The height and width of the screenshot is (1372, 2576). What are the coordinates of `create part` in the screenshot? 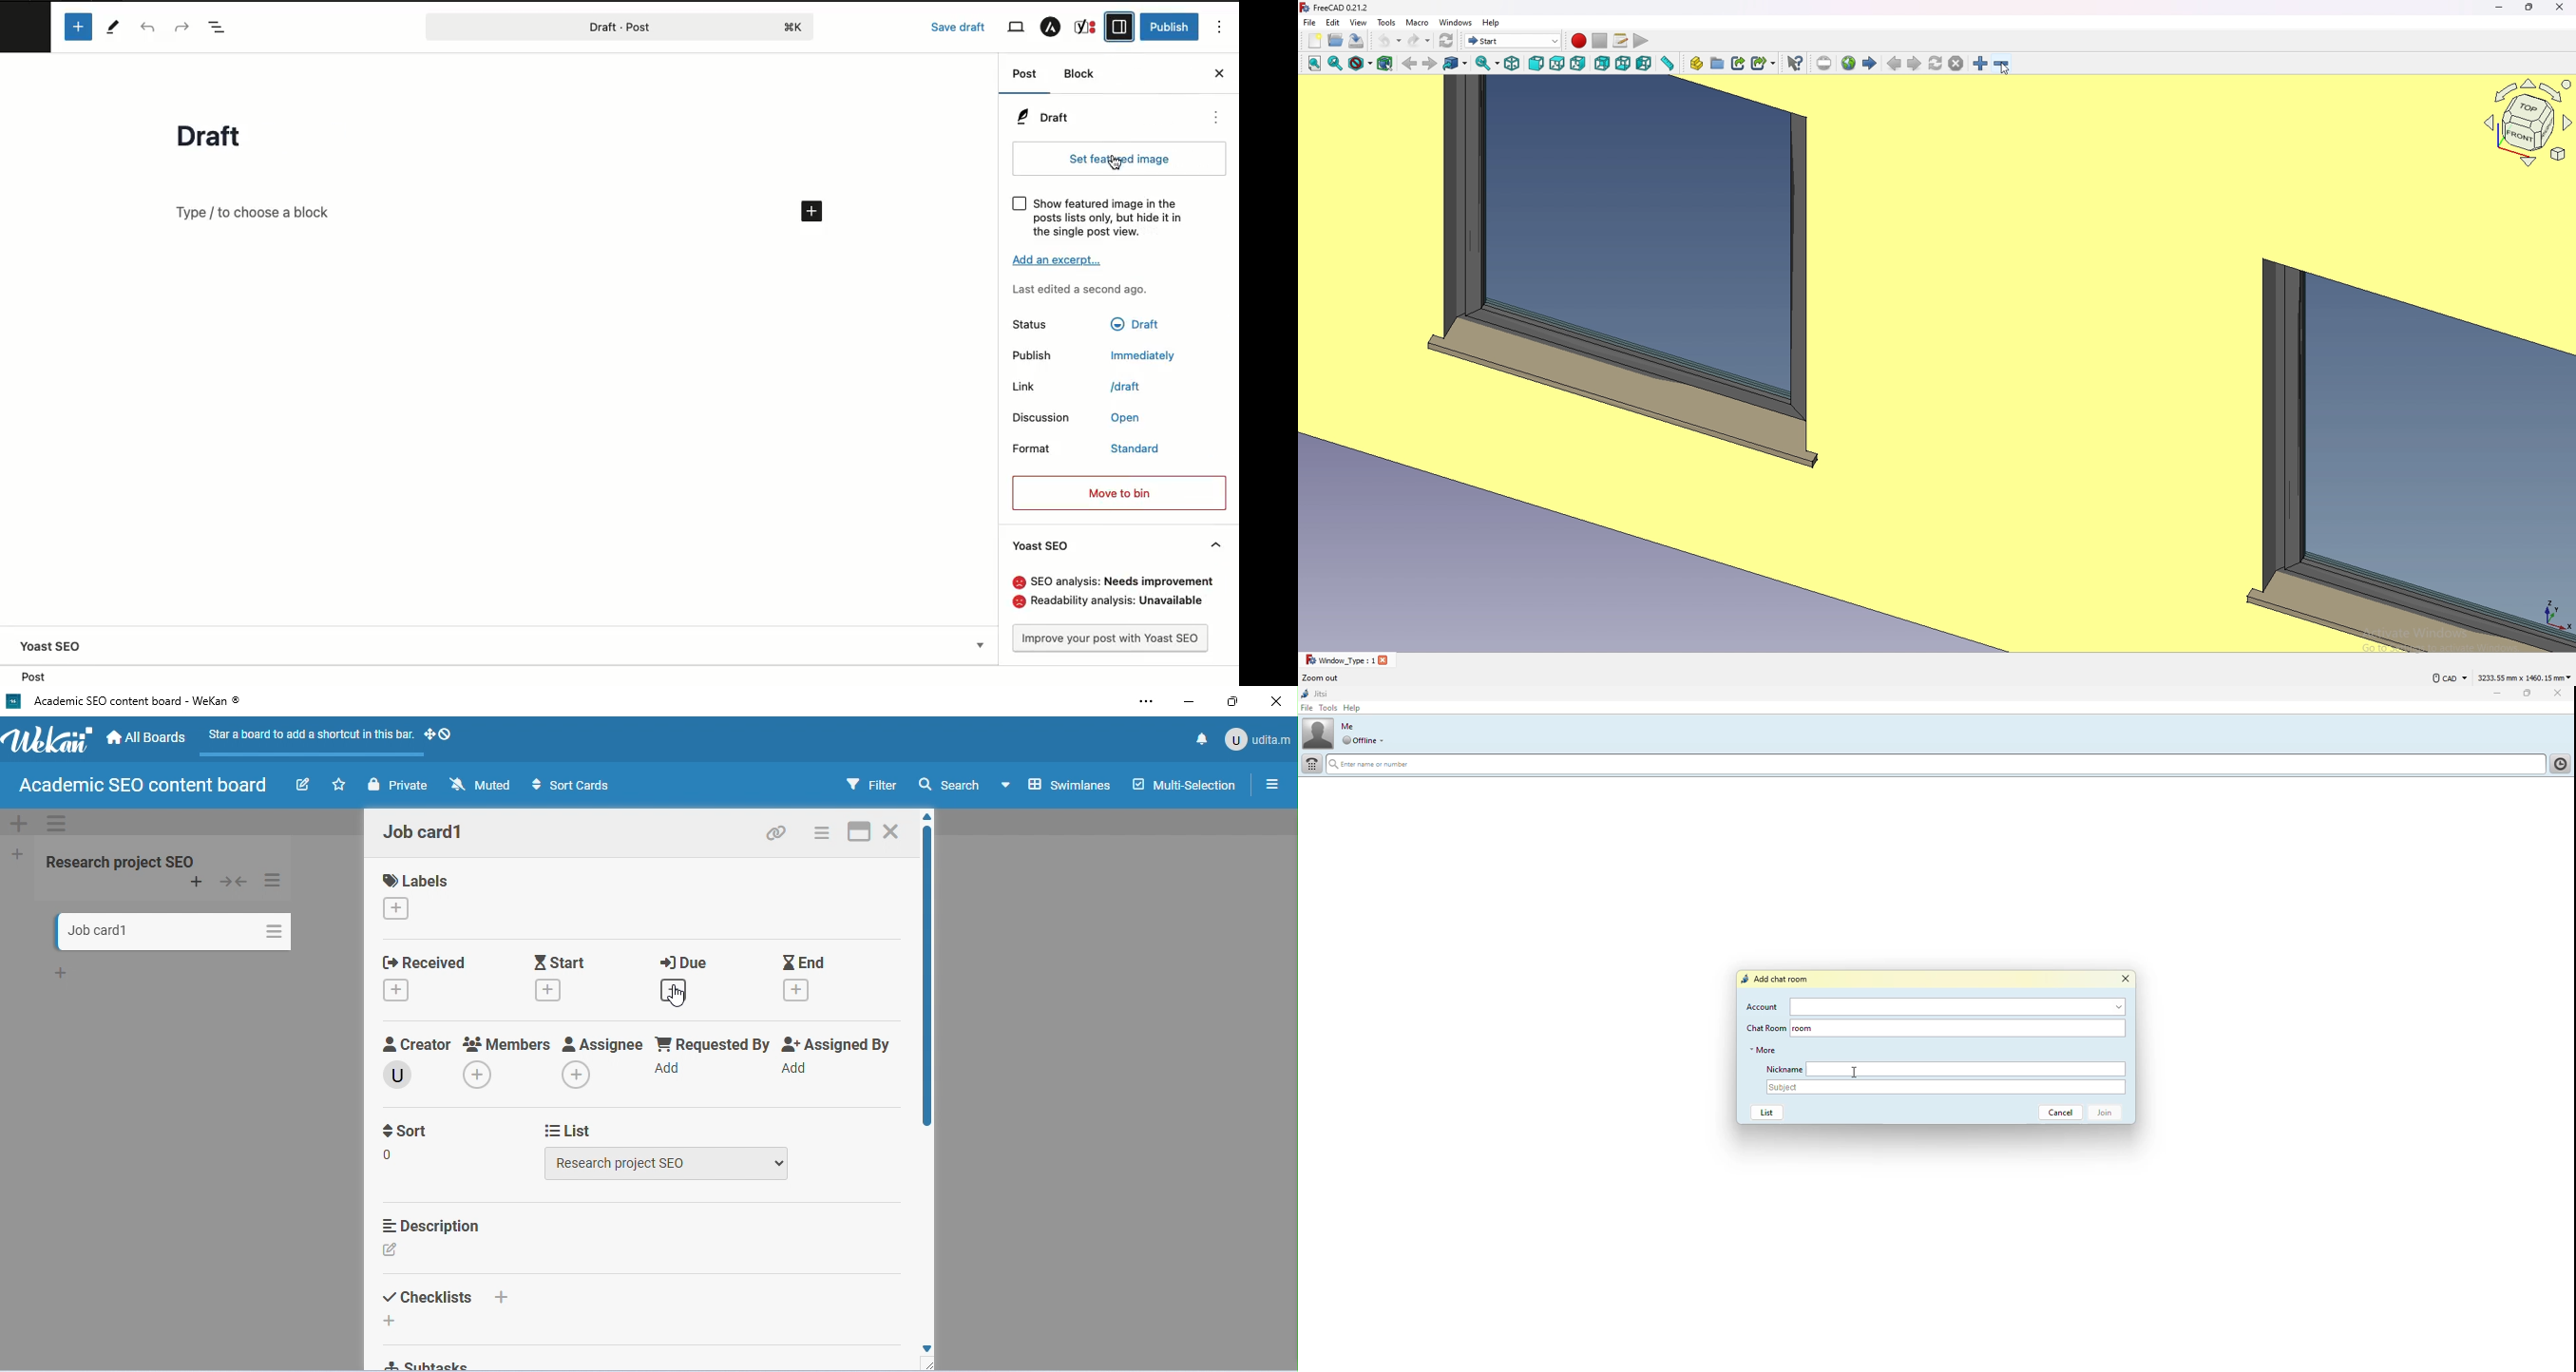 It's located at (1696, 63).